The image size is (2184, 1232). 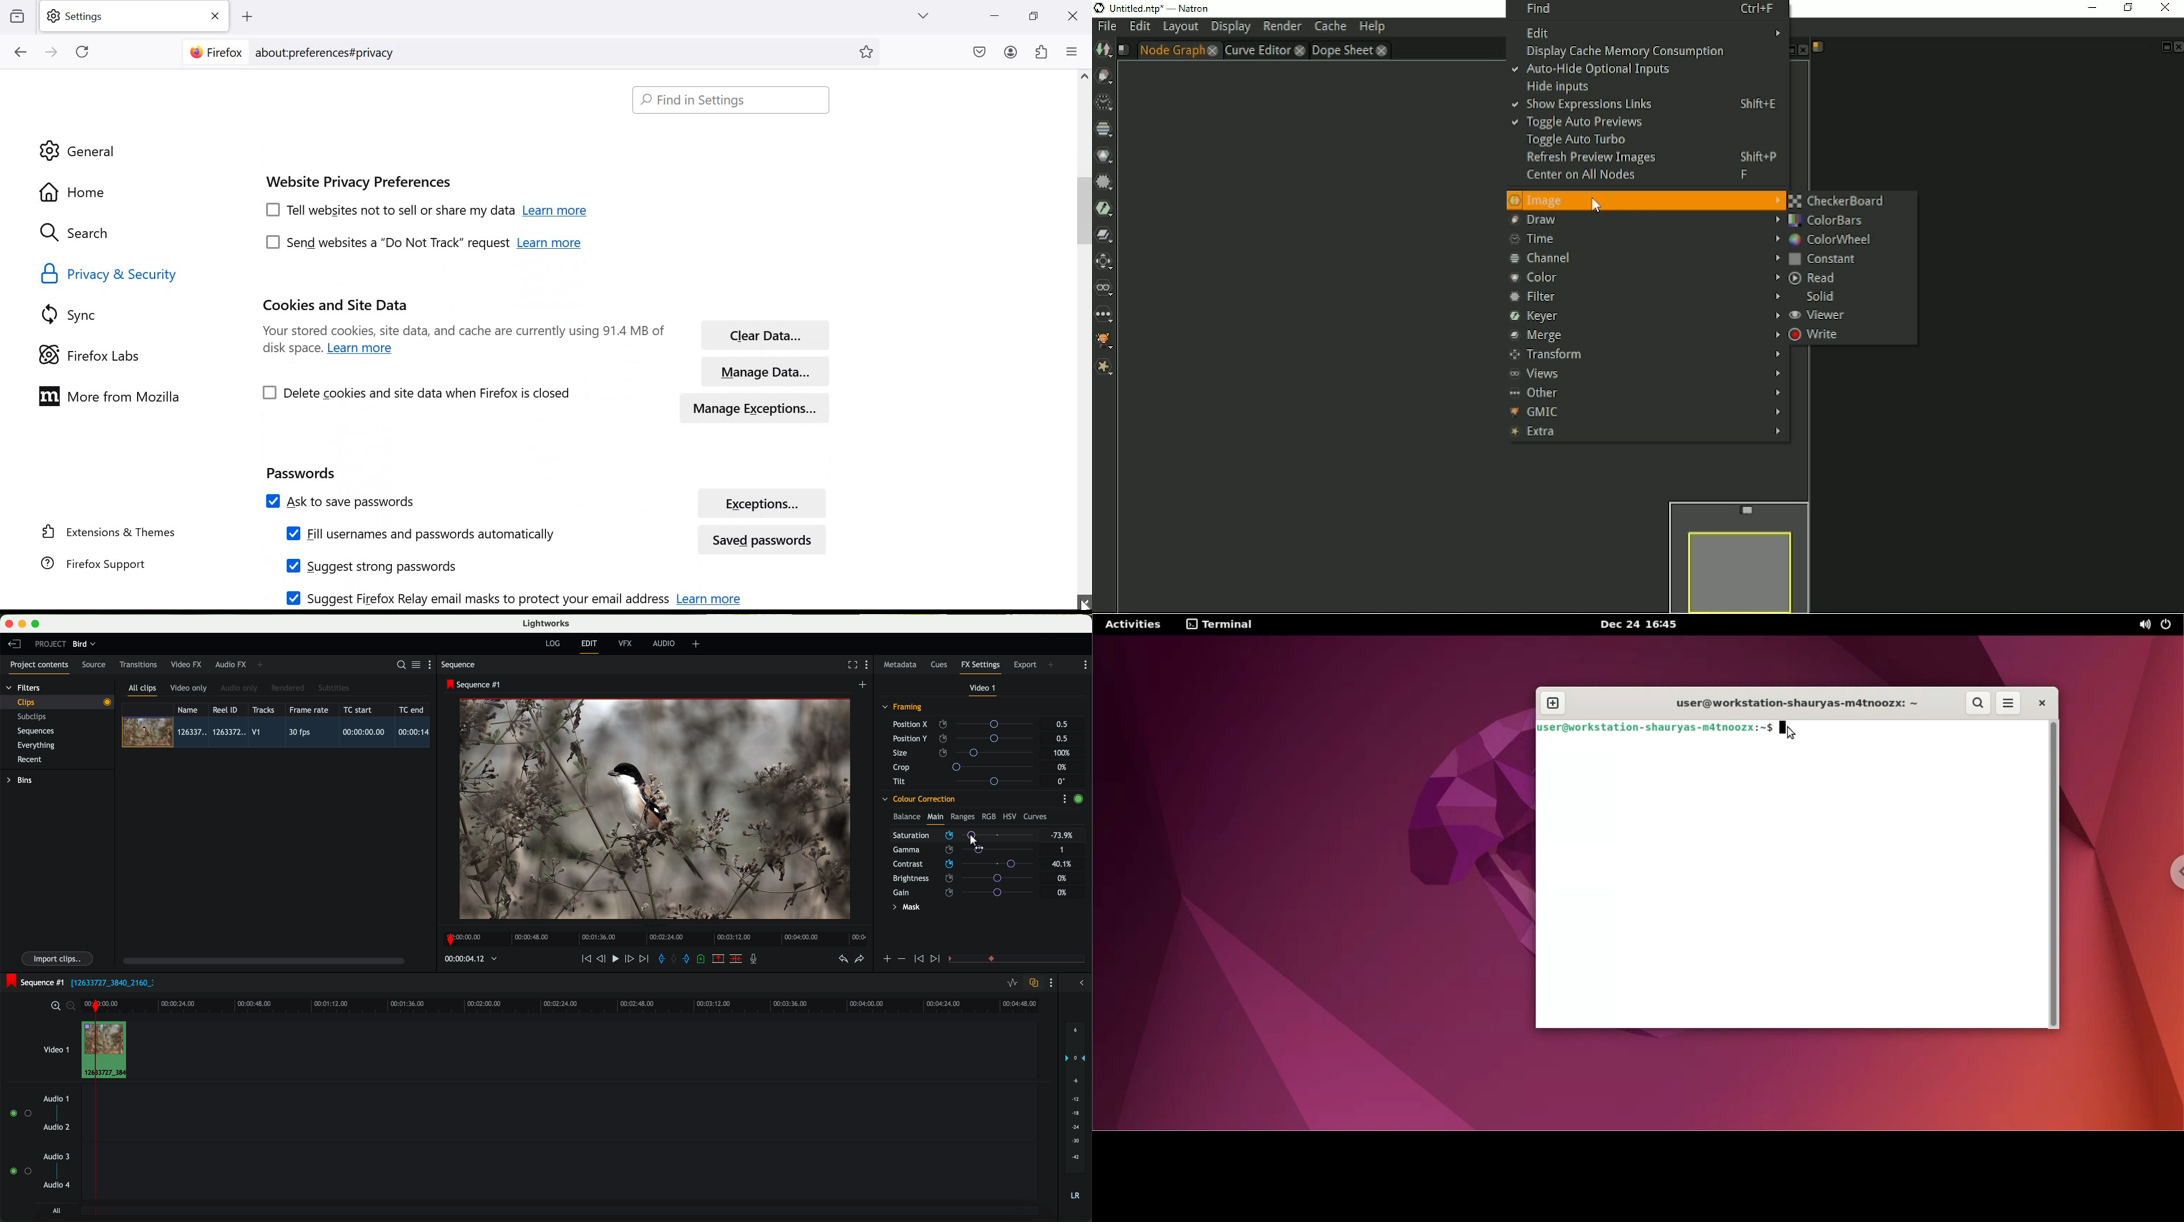 I want to click on more from Mozilla, so click(x=115, y=396).